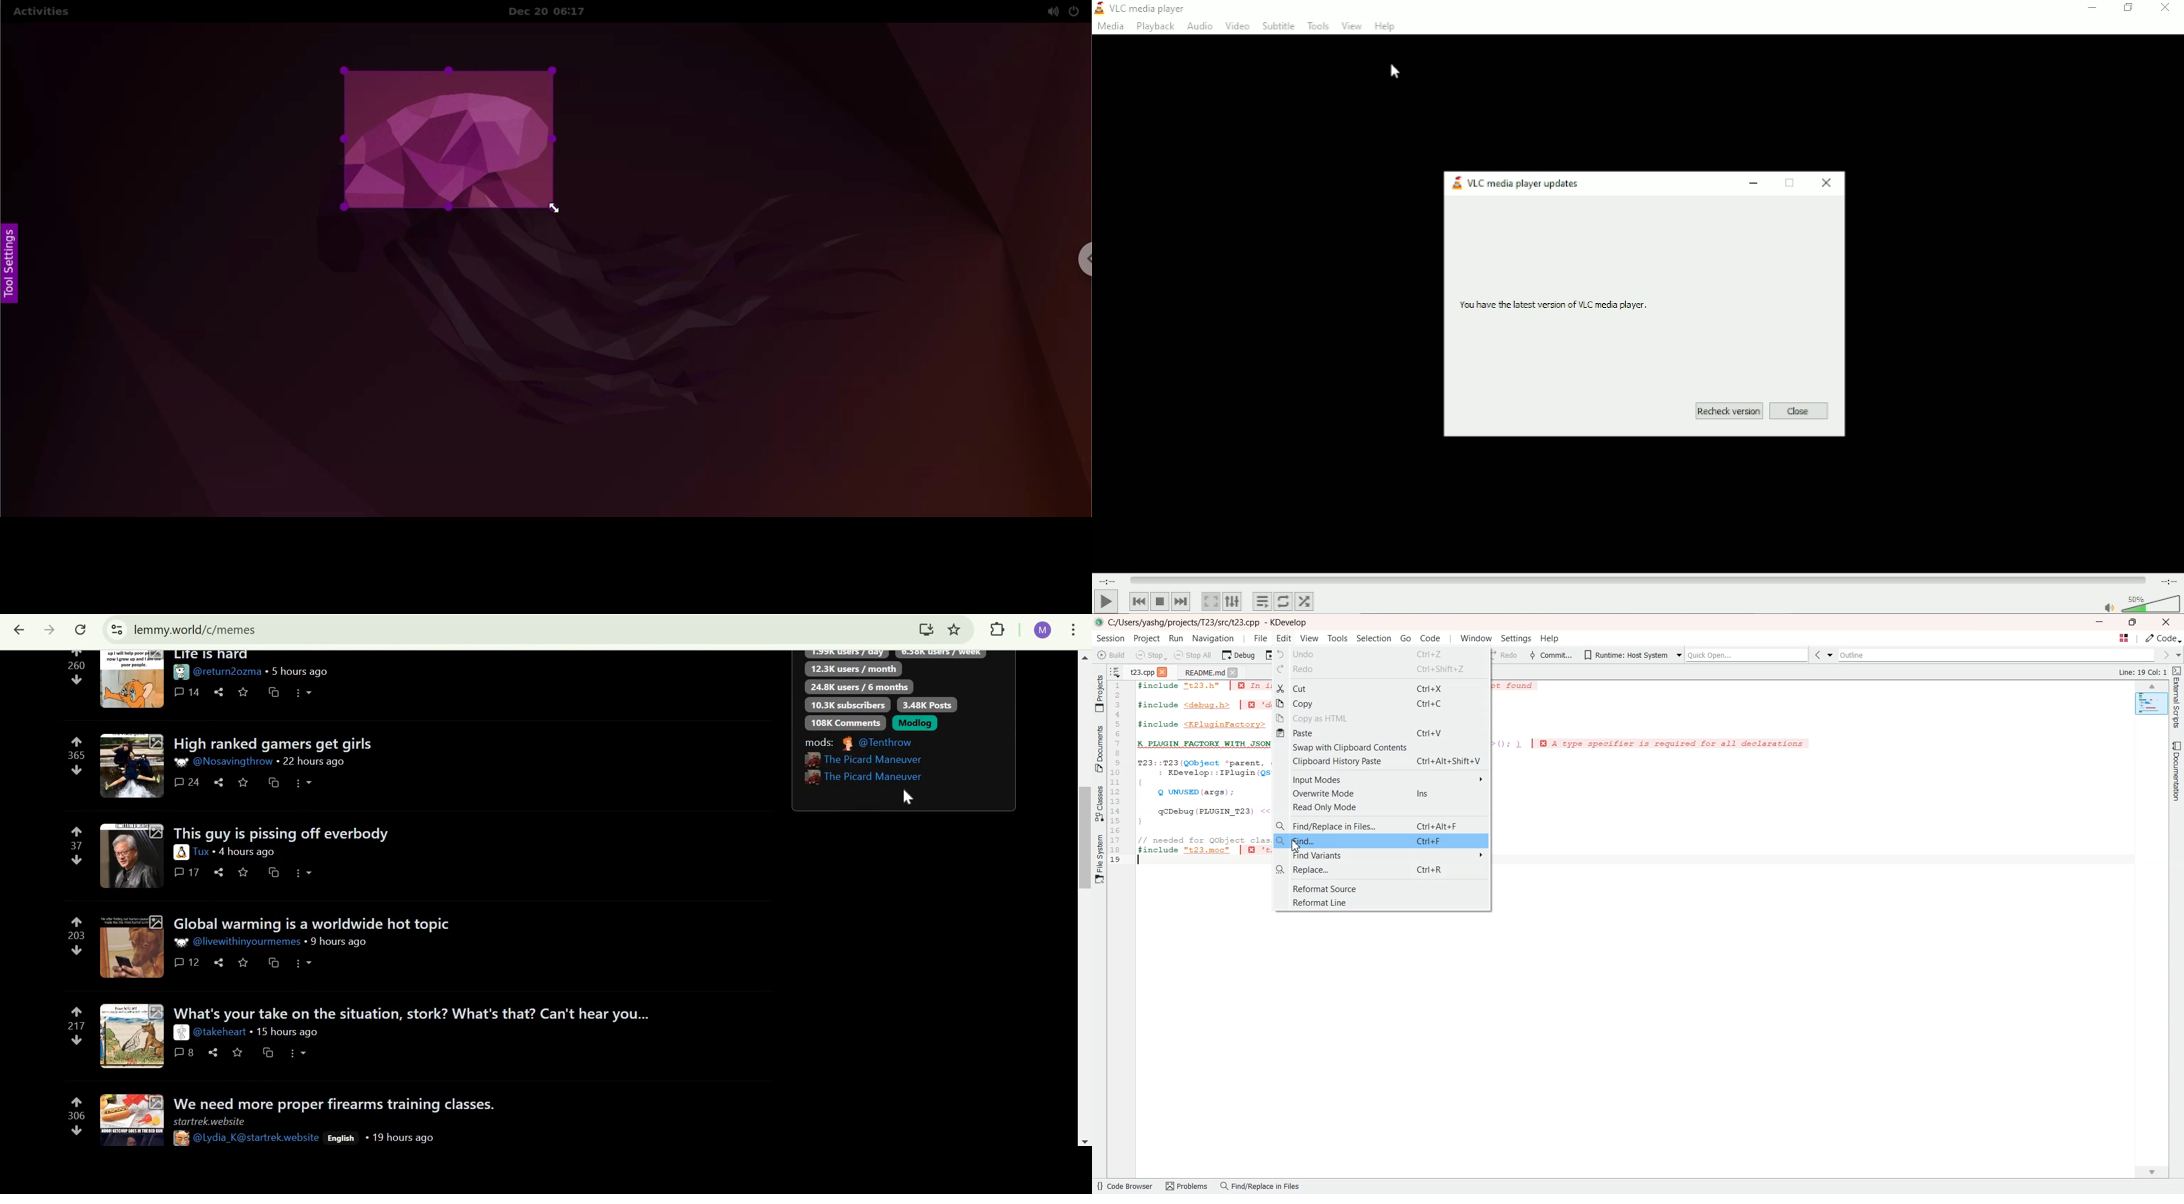 This screenshot has height=1204, width=2184. Describe the element at coordinates (926, 704) in the screenshot. I see `3.48K posts` at that location.